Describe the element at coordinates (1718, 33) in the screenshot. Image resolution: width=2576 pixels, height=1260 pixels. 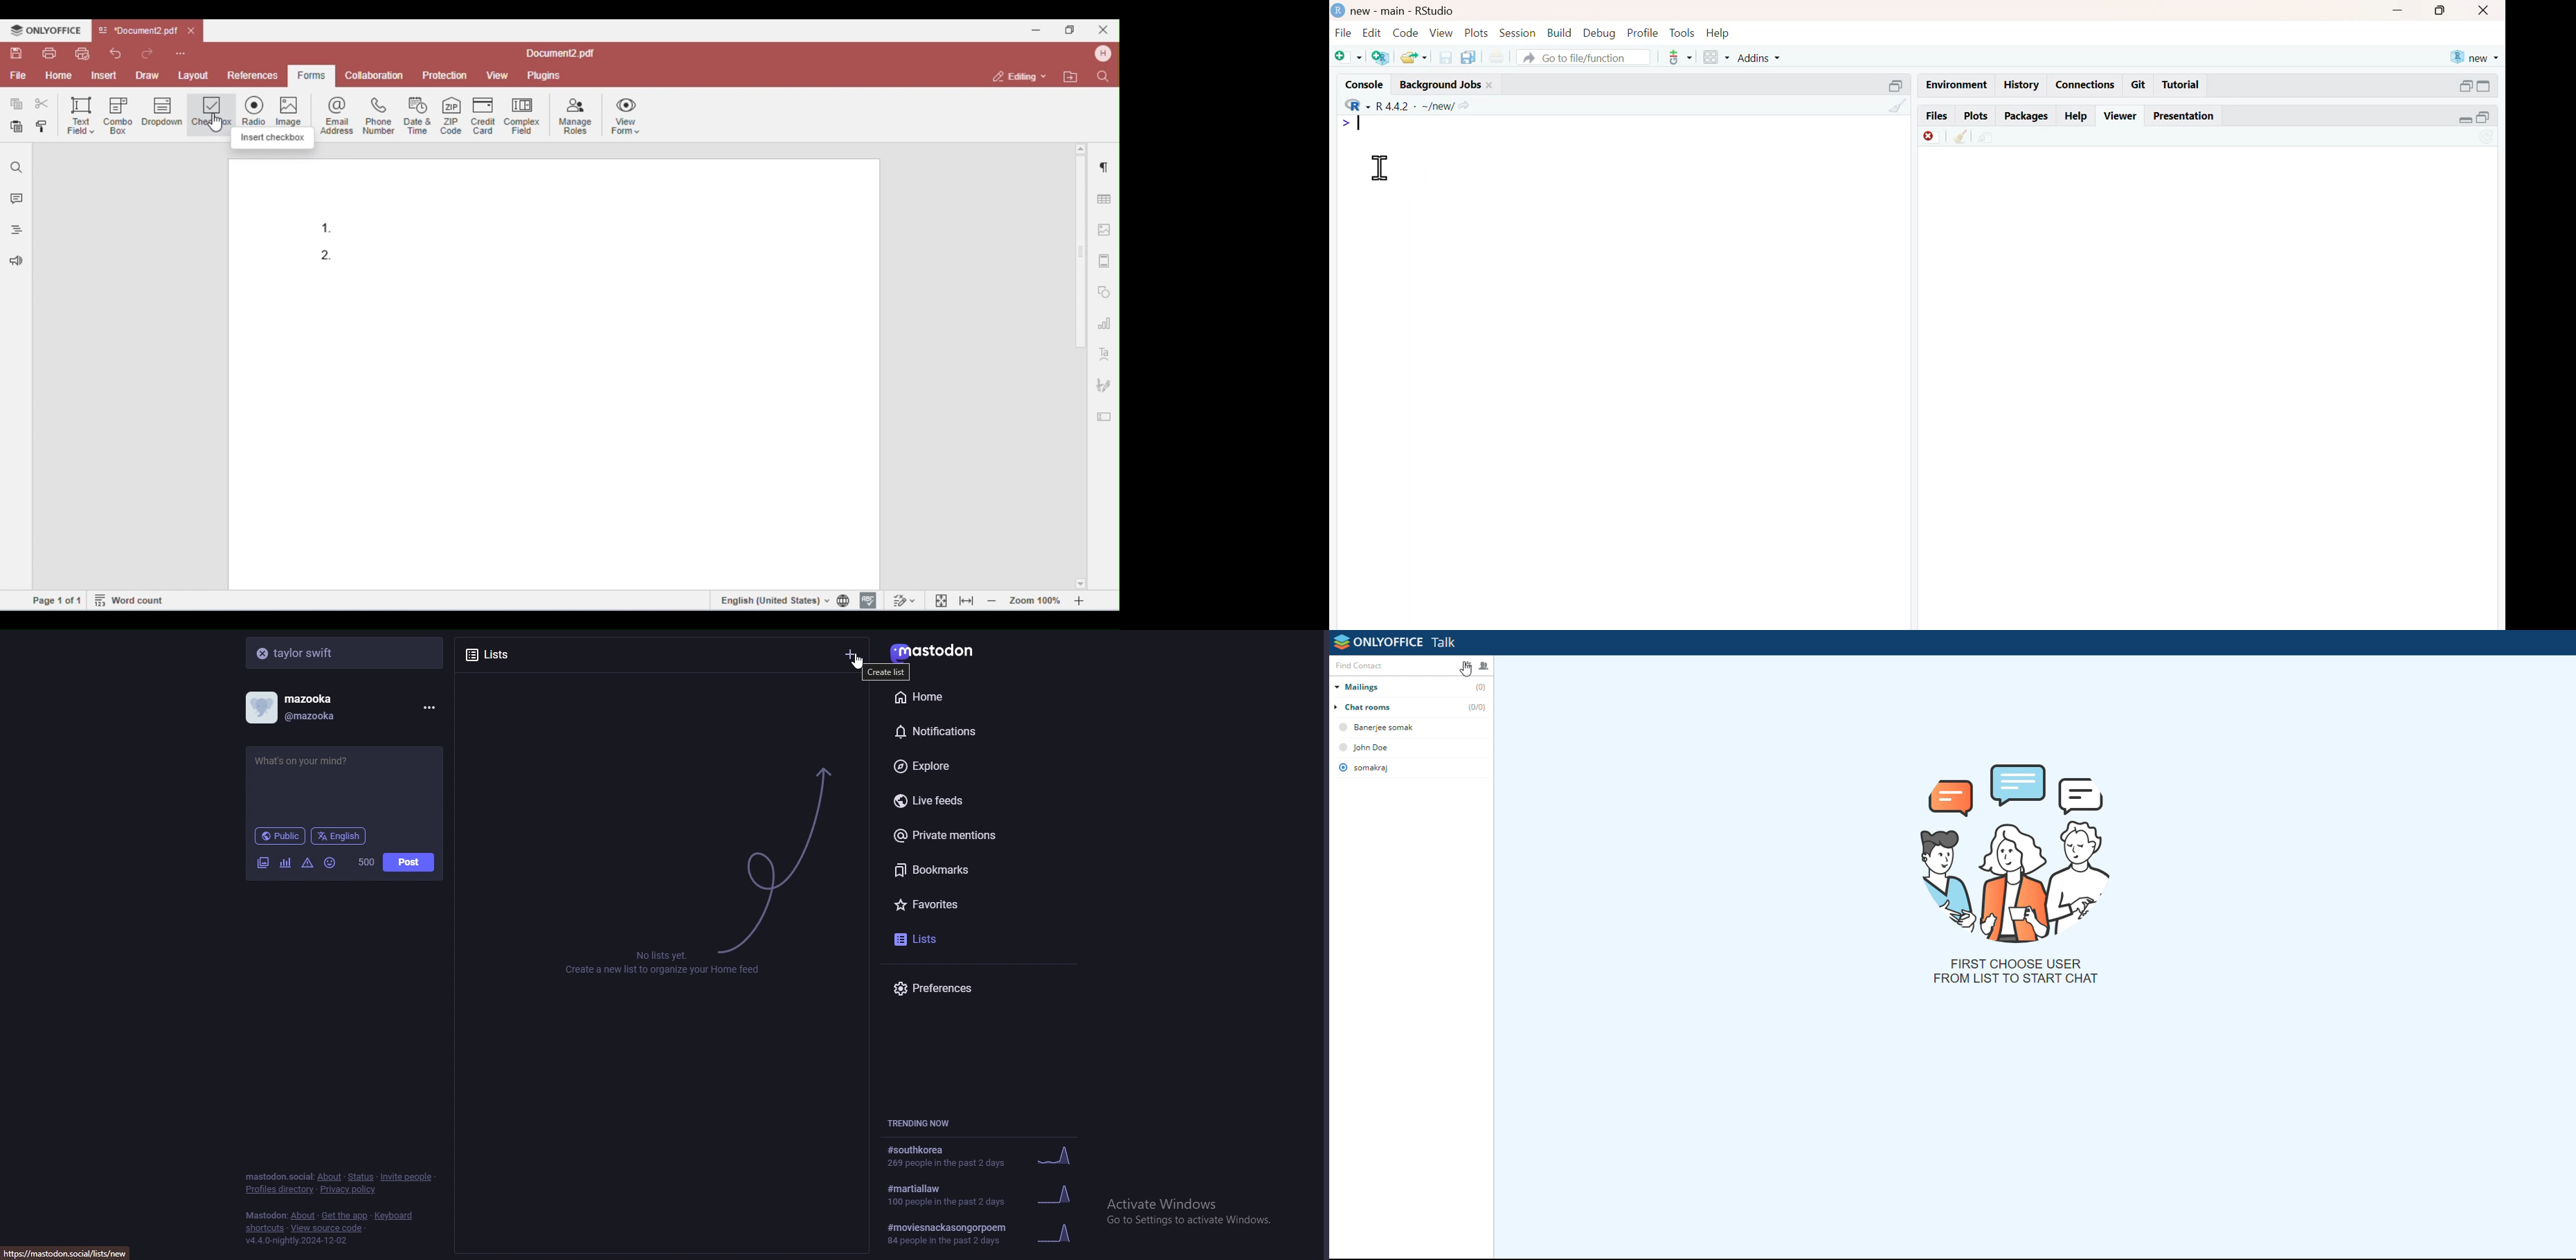
I see `help` at that location.